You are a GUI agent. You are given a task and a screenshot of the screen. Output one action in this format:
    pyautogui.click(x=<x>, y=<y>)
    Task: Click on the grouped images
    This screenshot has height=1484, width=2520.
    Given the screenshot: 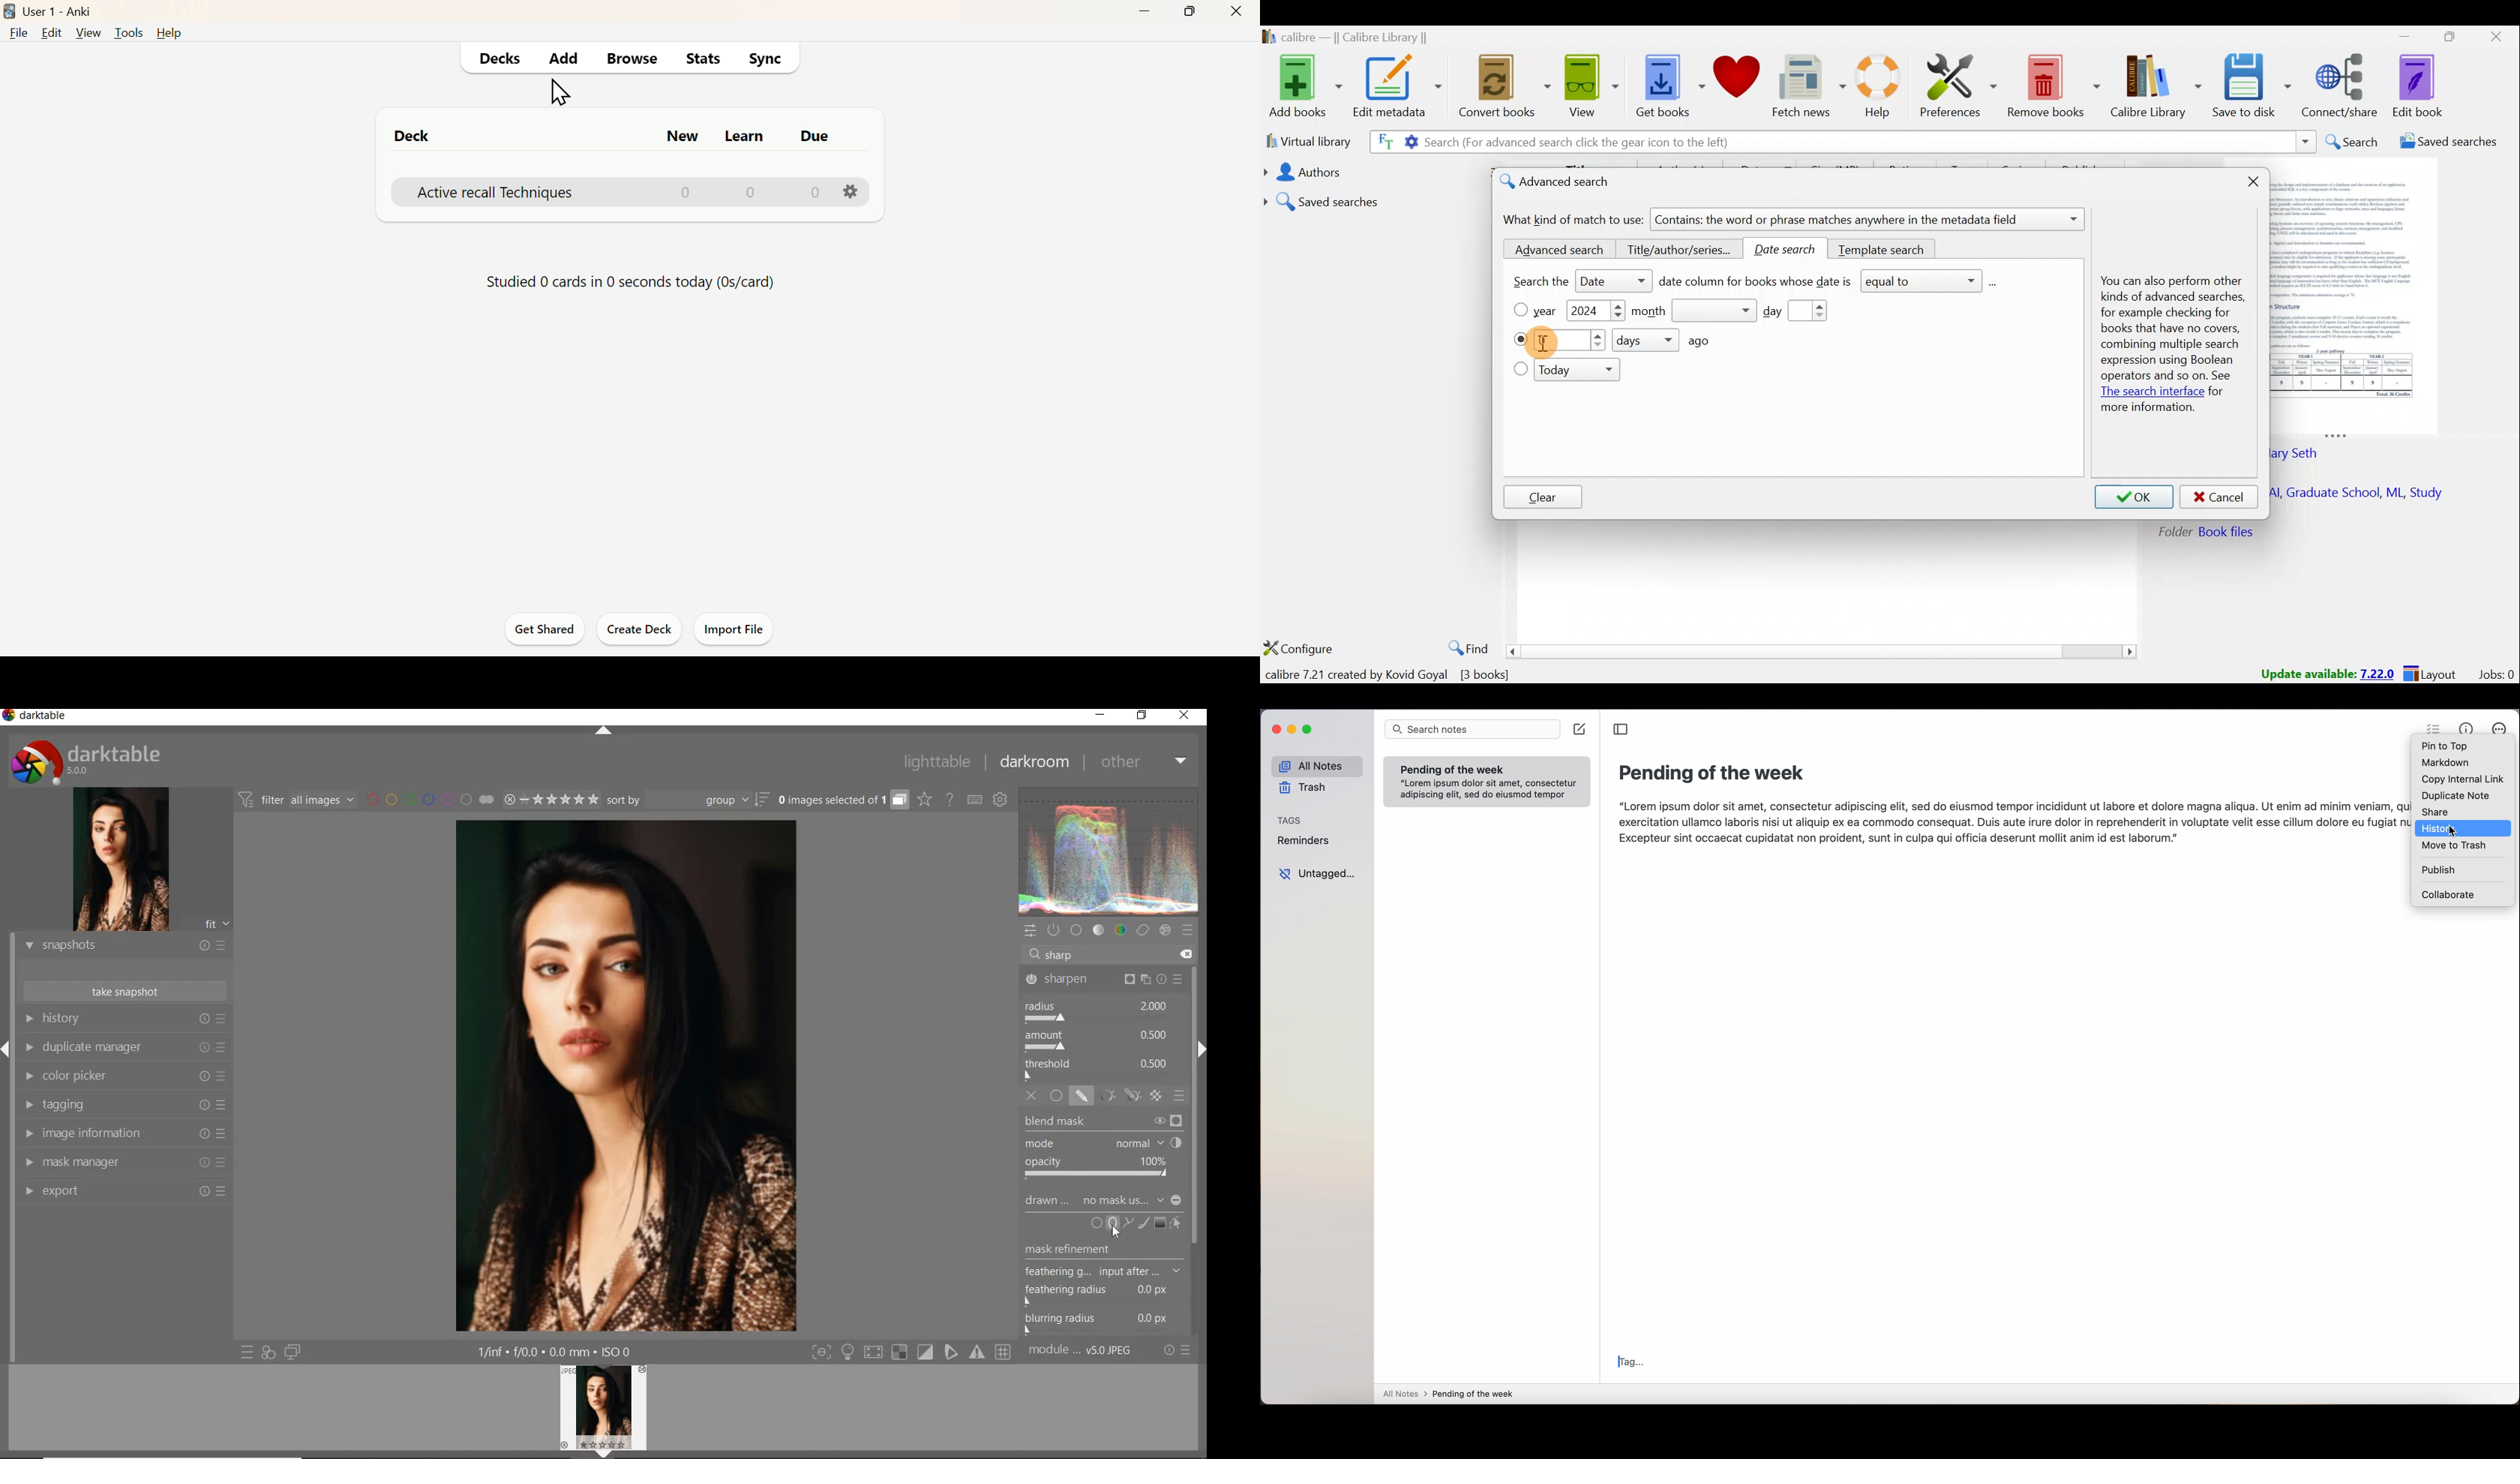 What is the action you would take?
    pyautogui.click(x=843, y=801)
    